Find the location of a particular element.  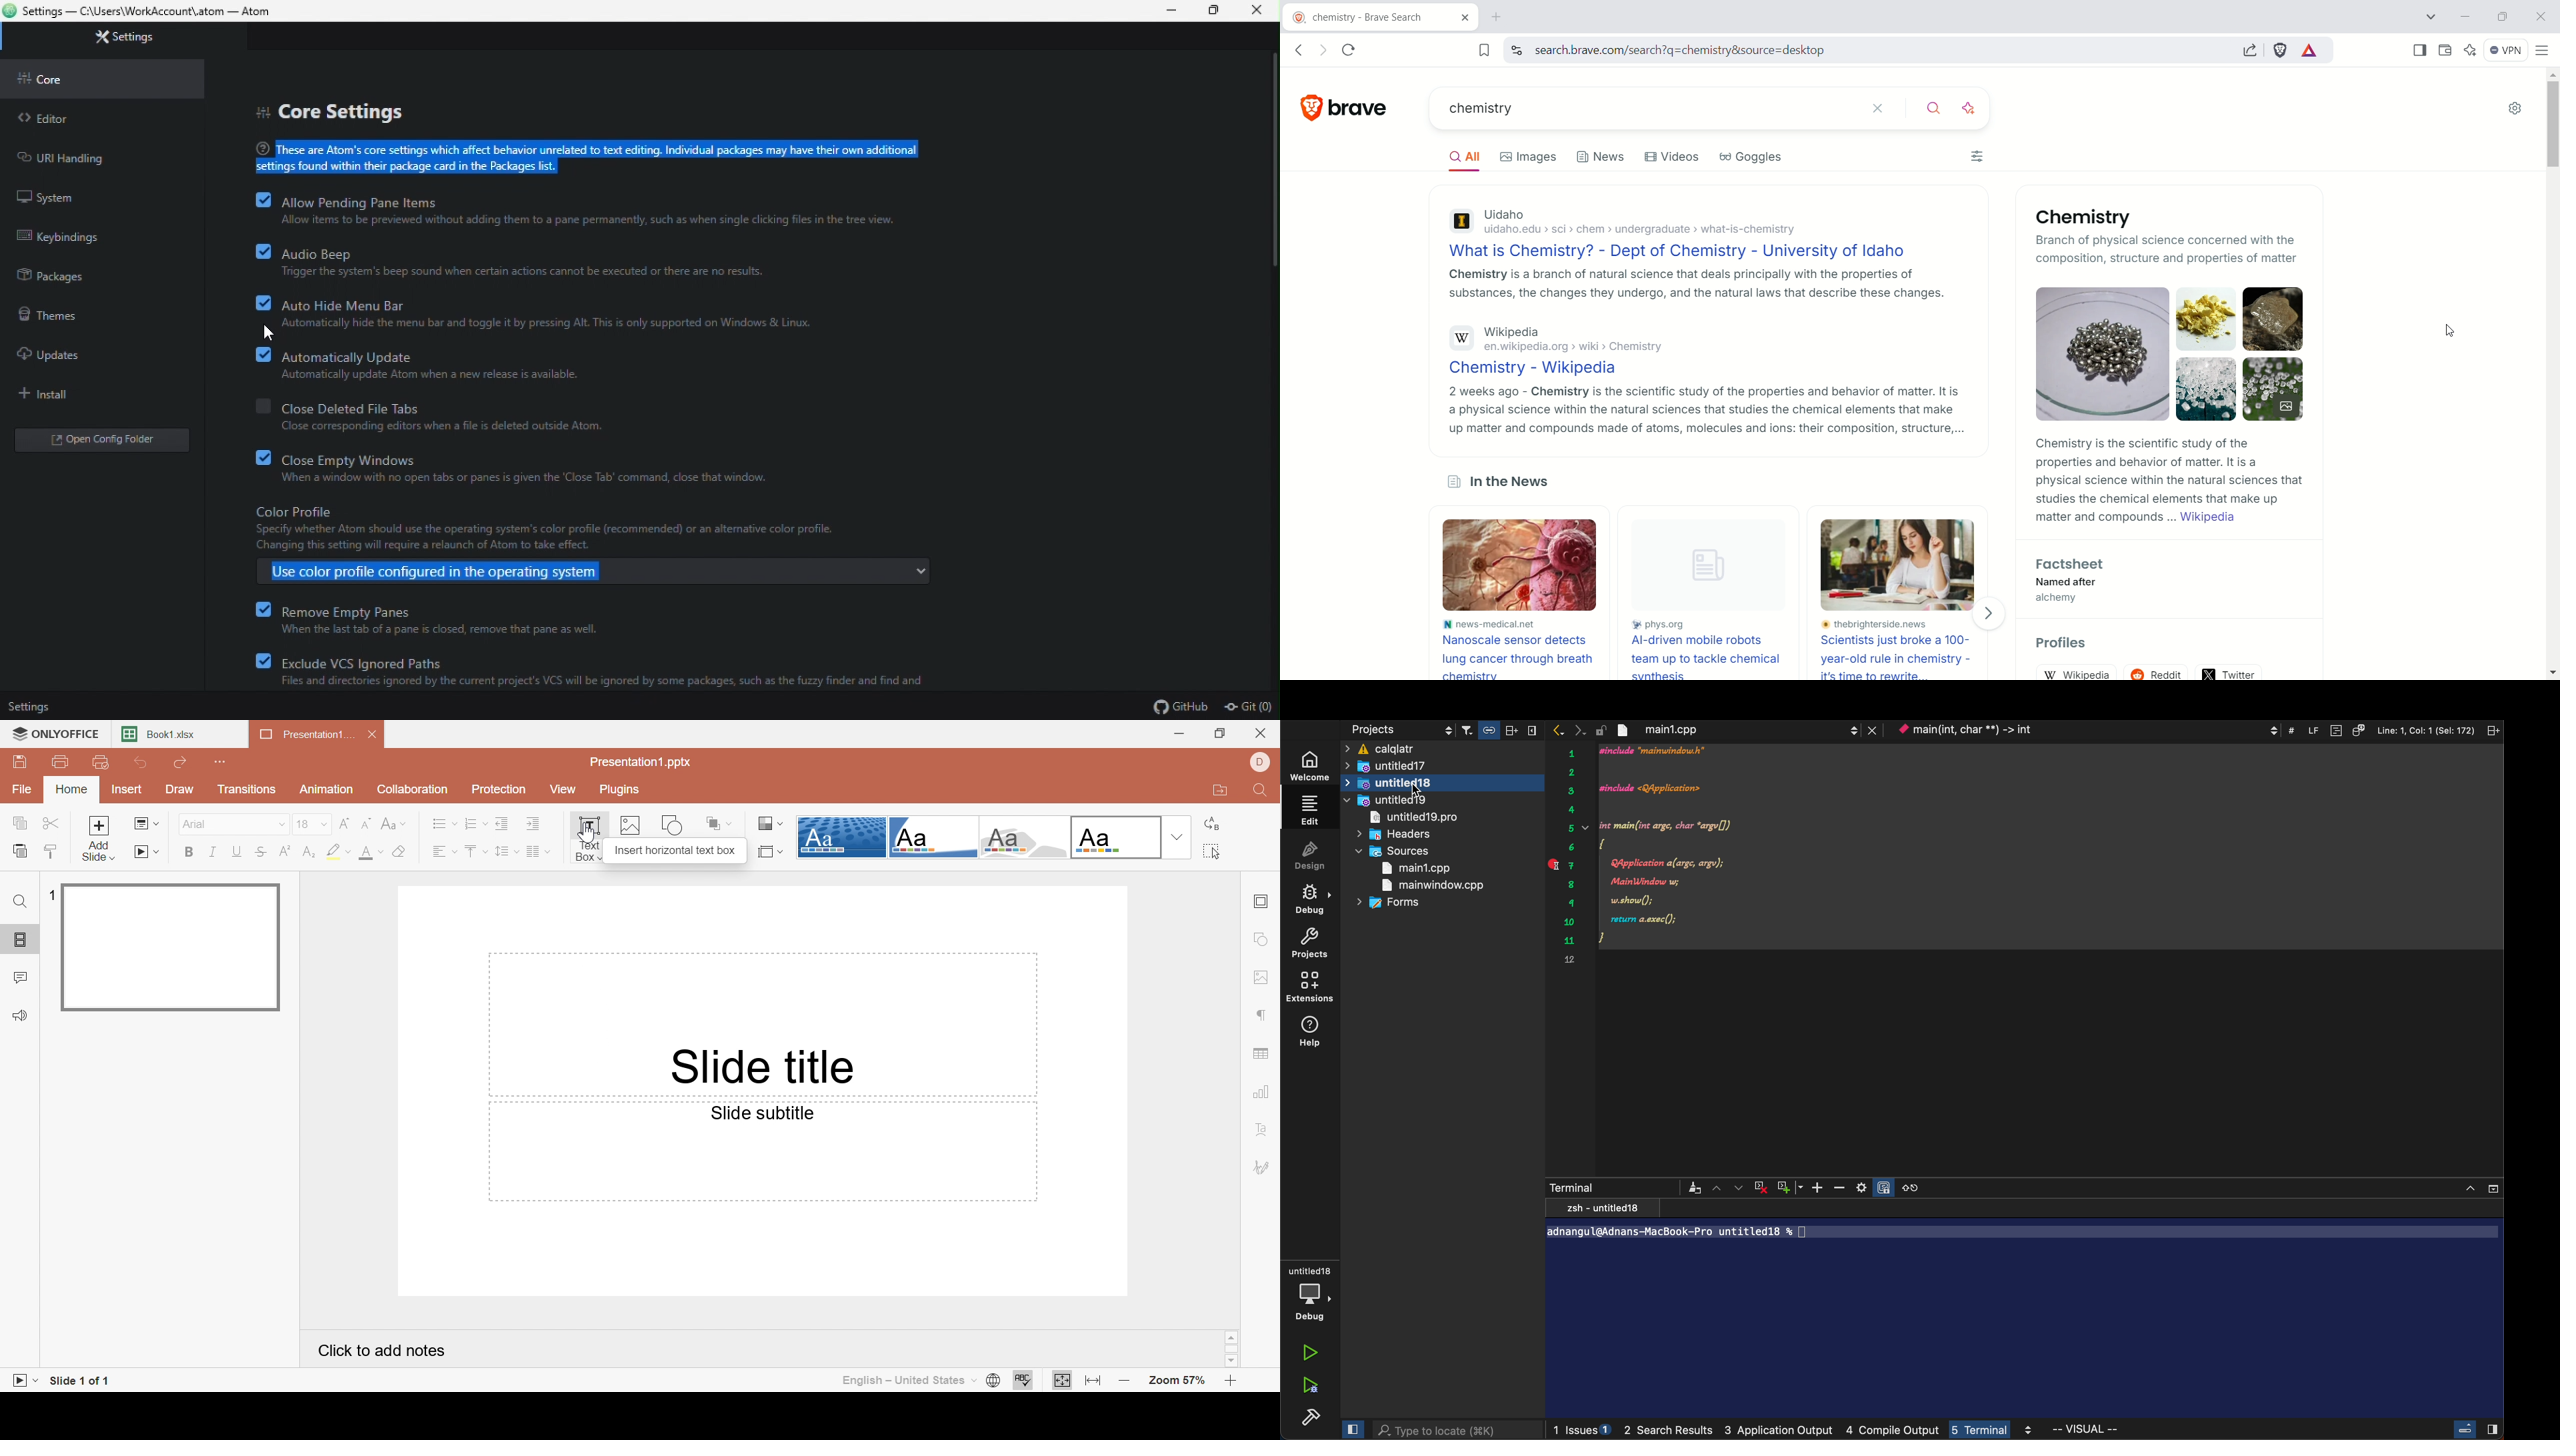

Insert is located at coordinates (125, 789).